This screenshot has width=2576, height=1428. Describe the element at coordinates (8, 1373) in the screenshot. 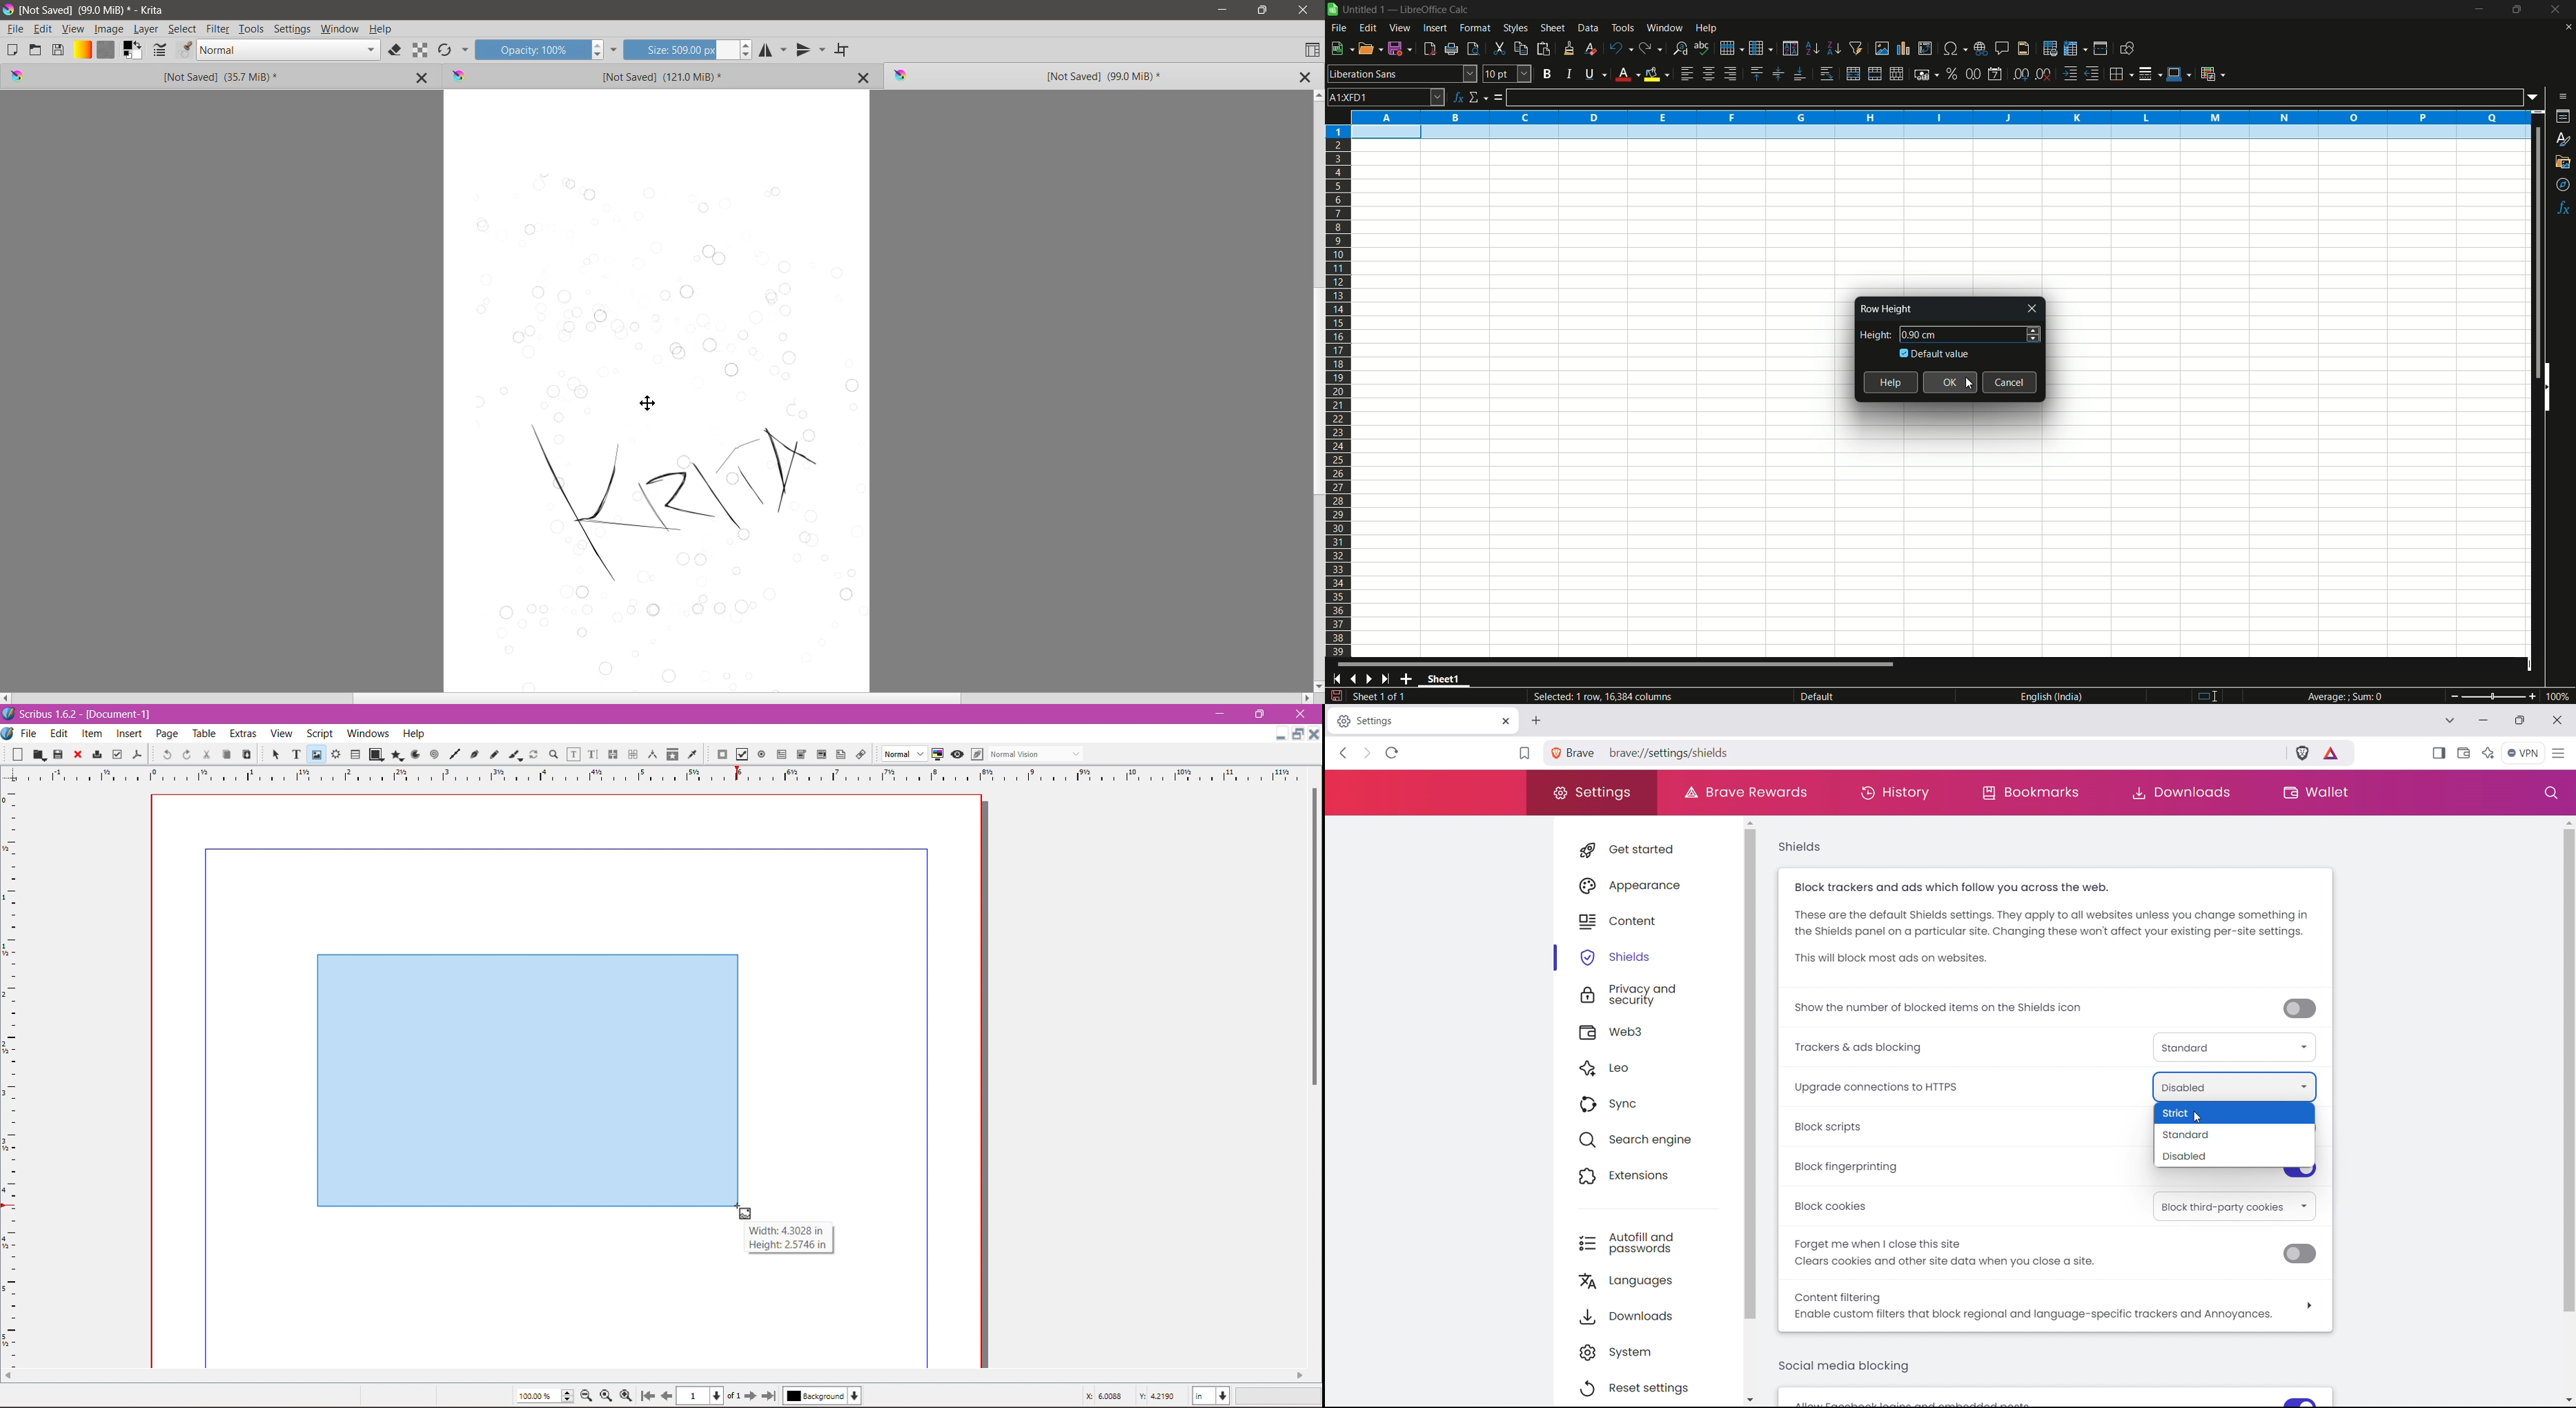

I see `scroll left` at that location.